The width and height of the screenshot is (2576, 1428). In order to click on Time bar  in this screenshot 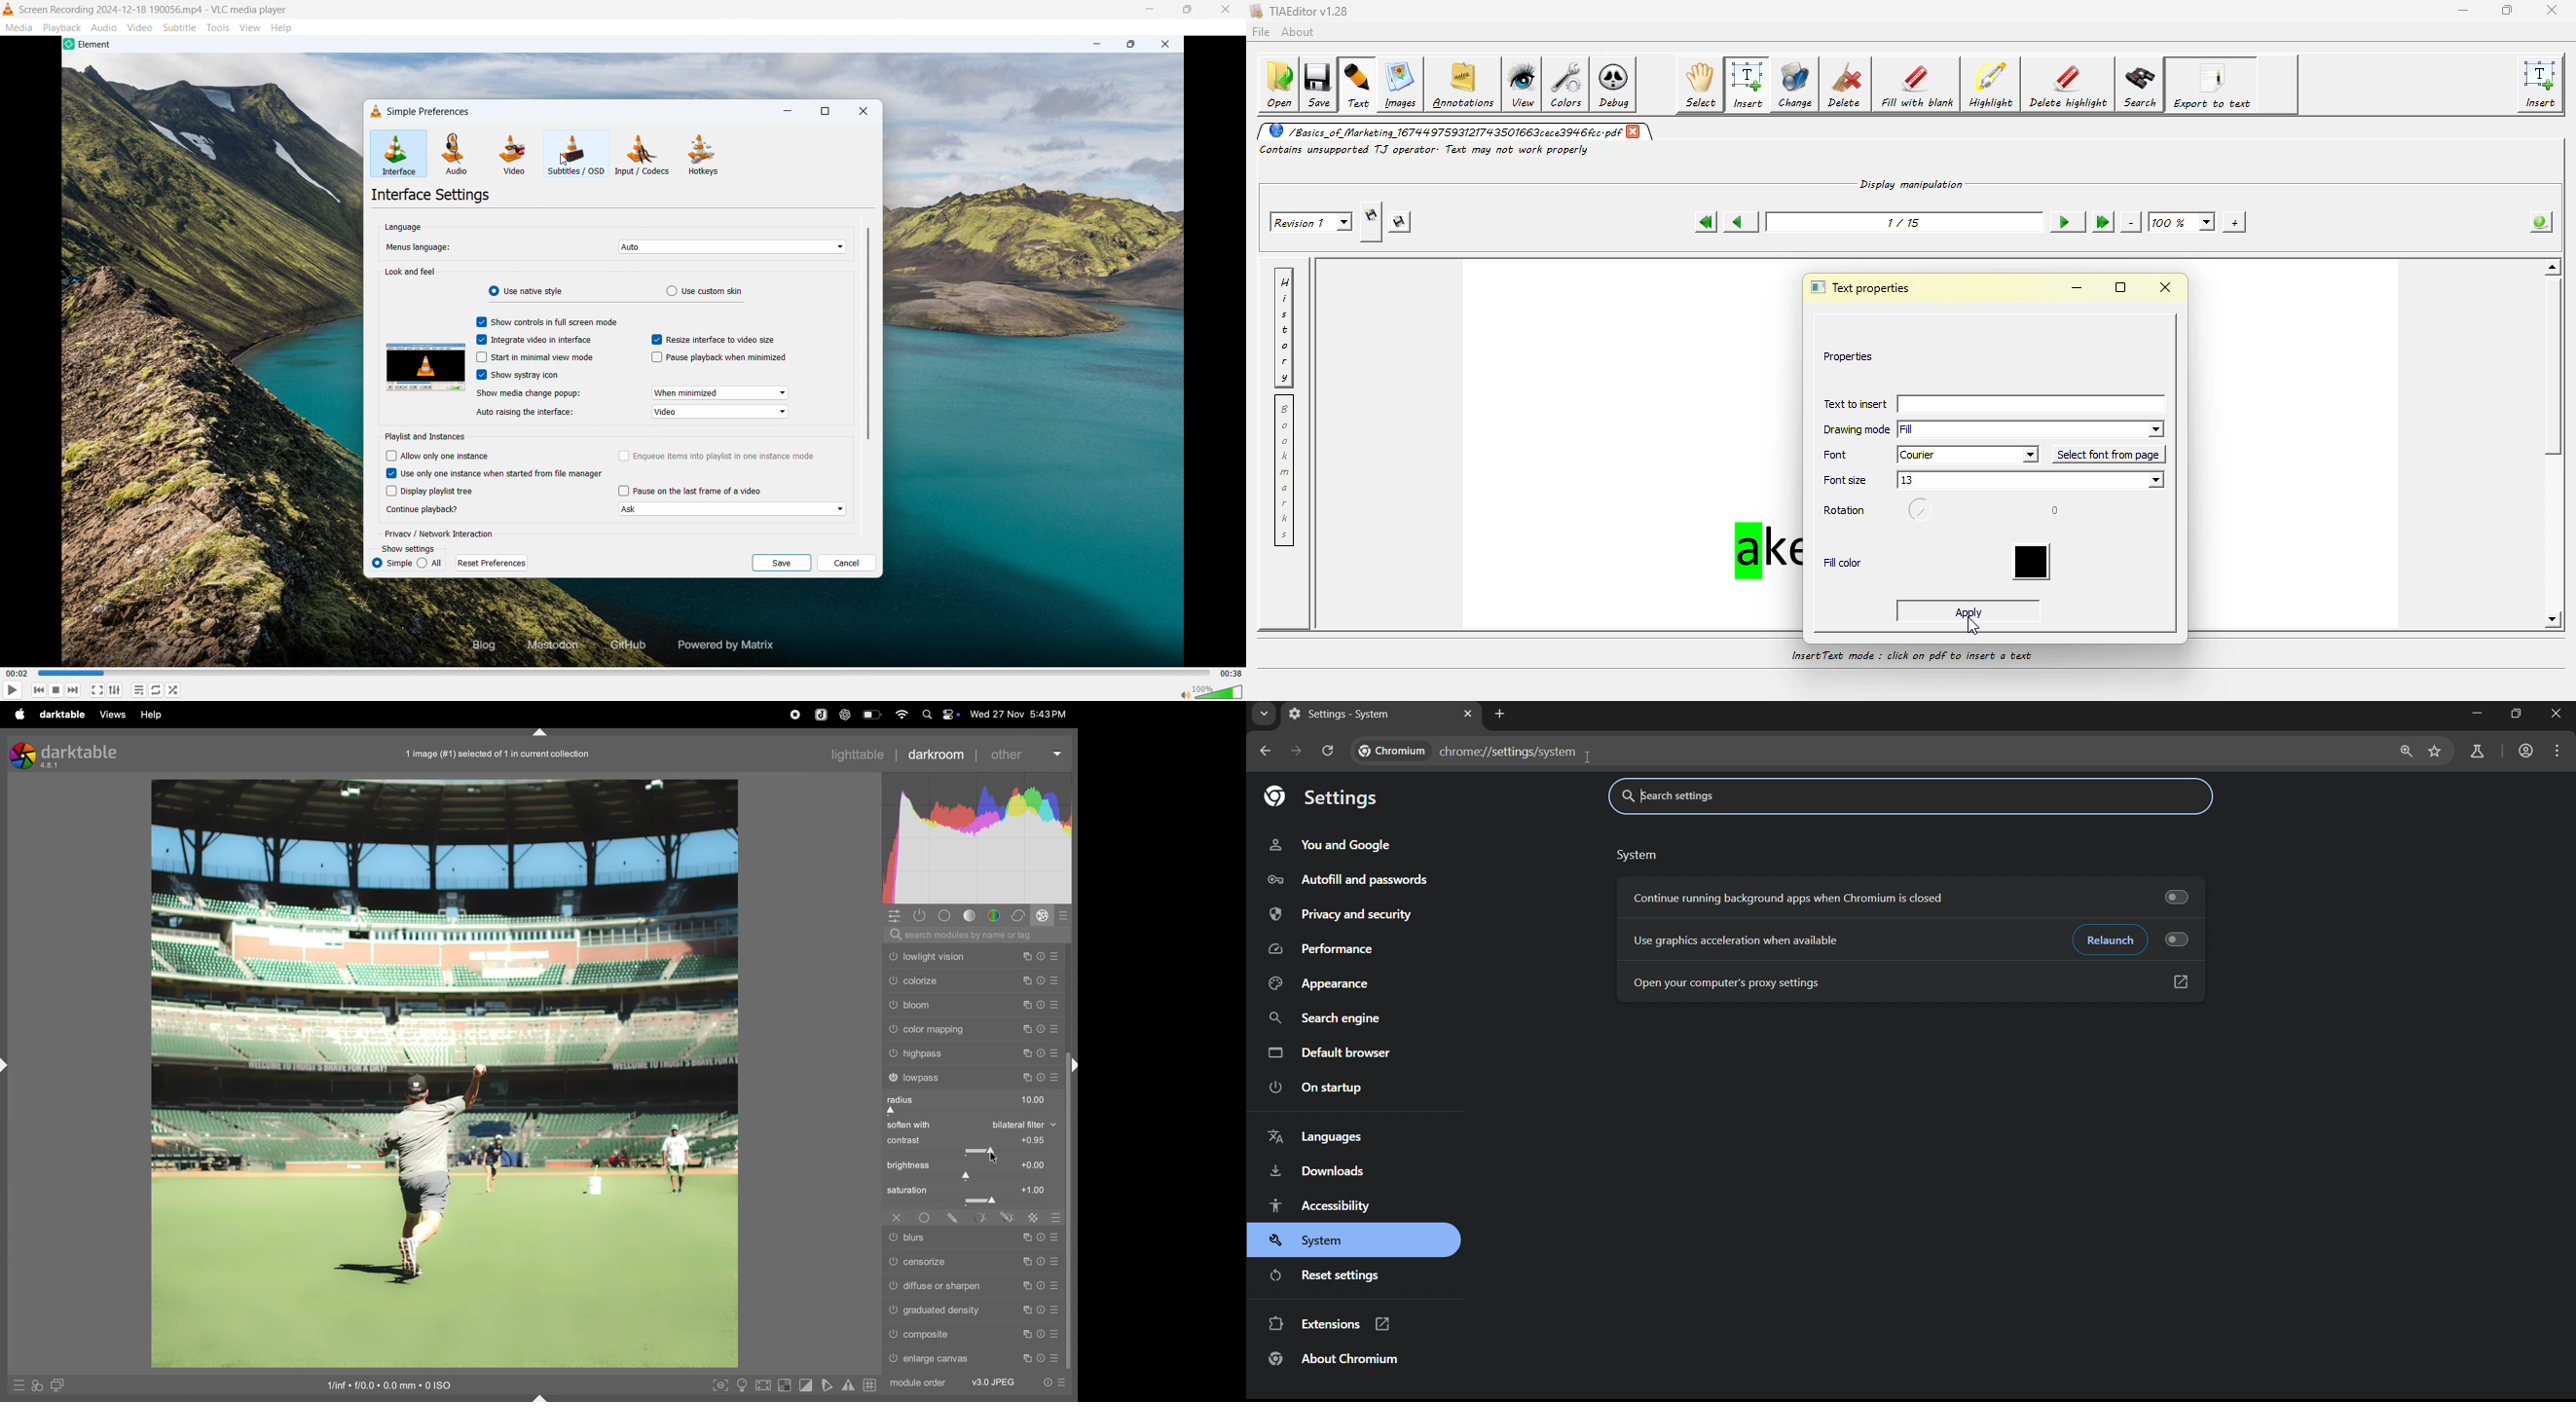, I will do `click(626, 673)`.